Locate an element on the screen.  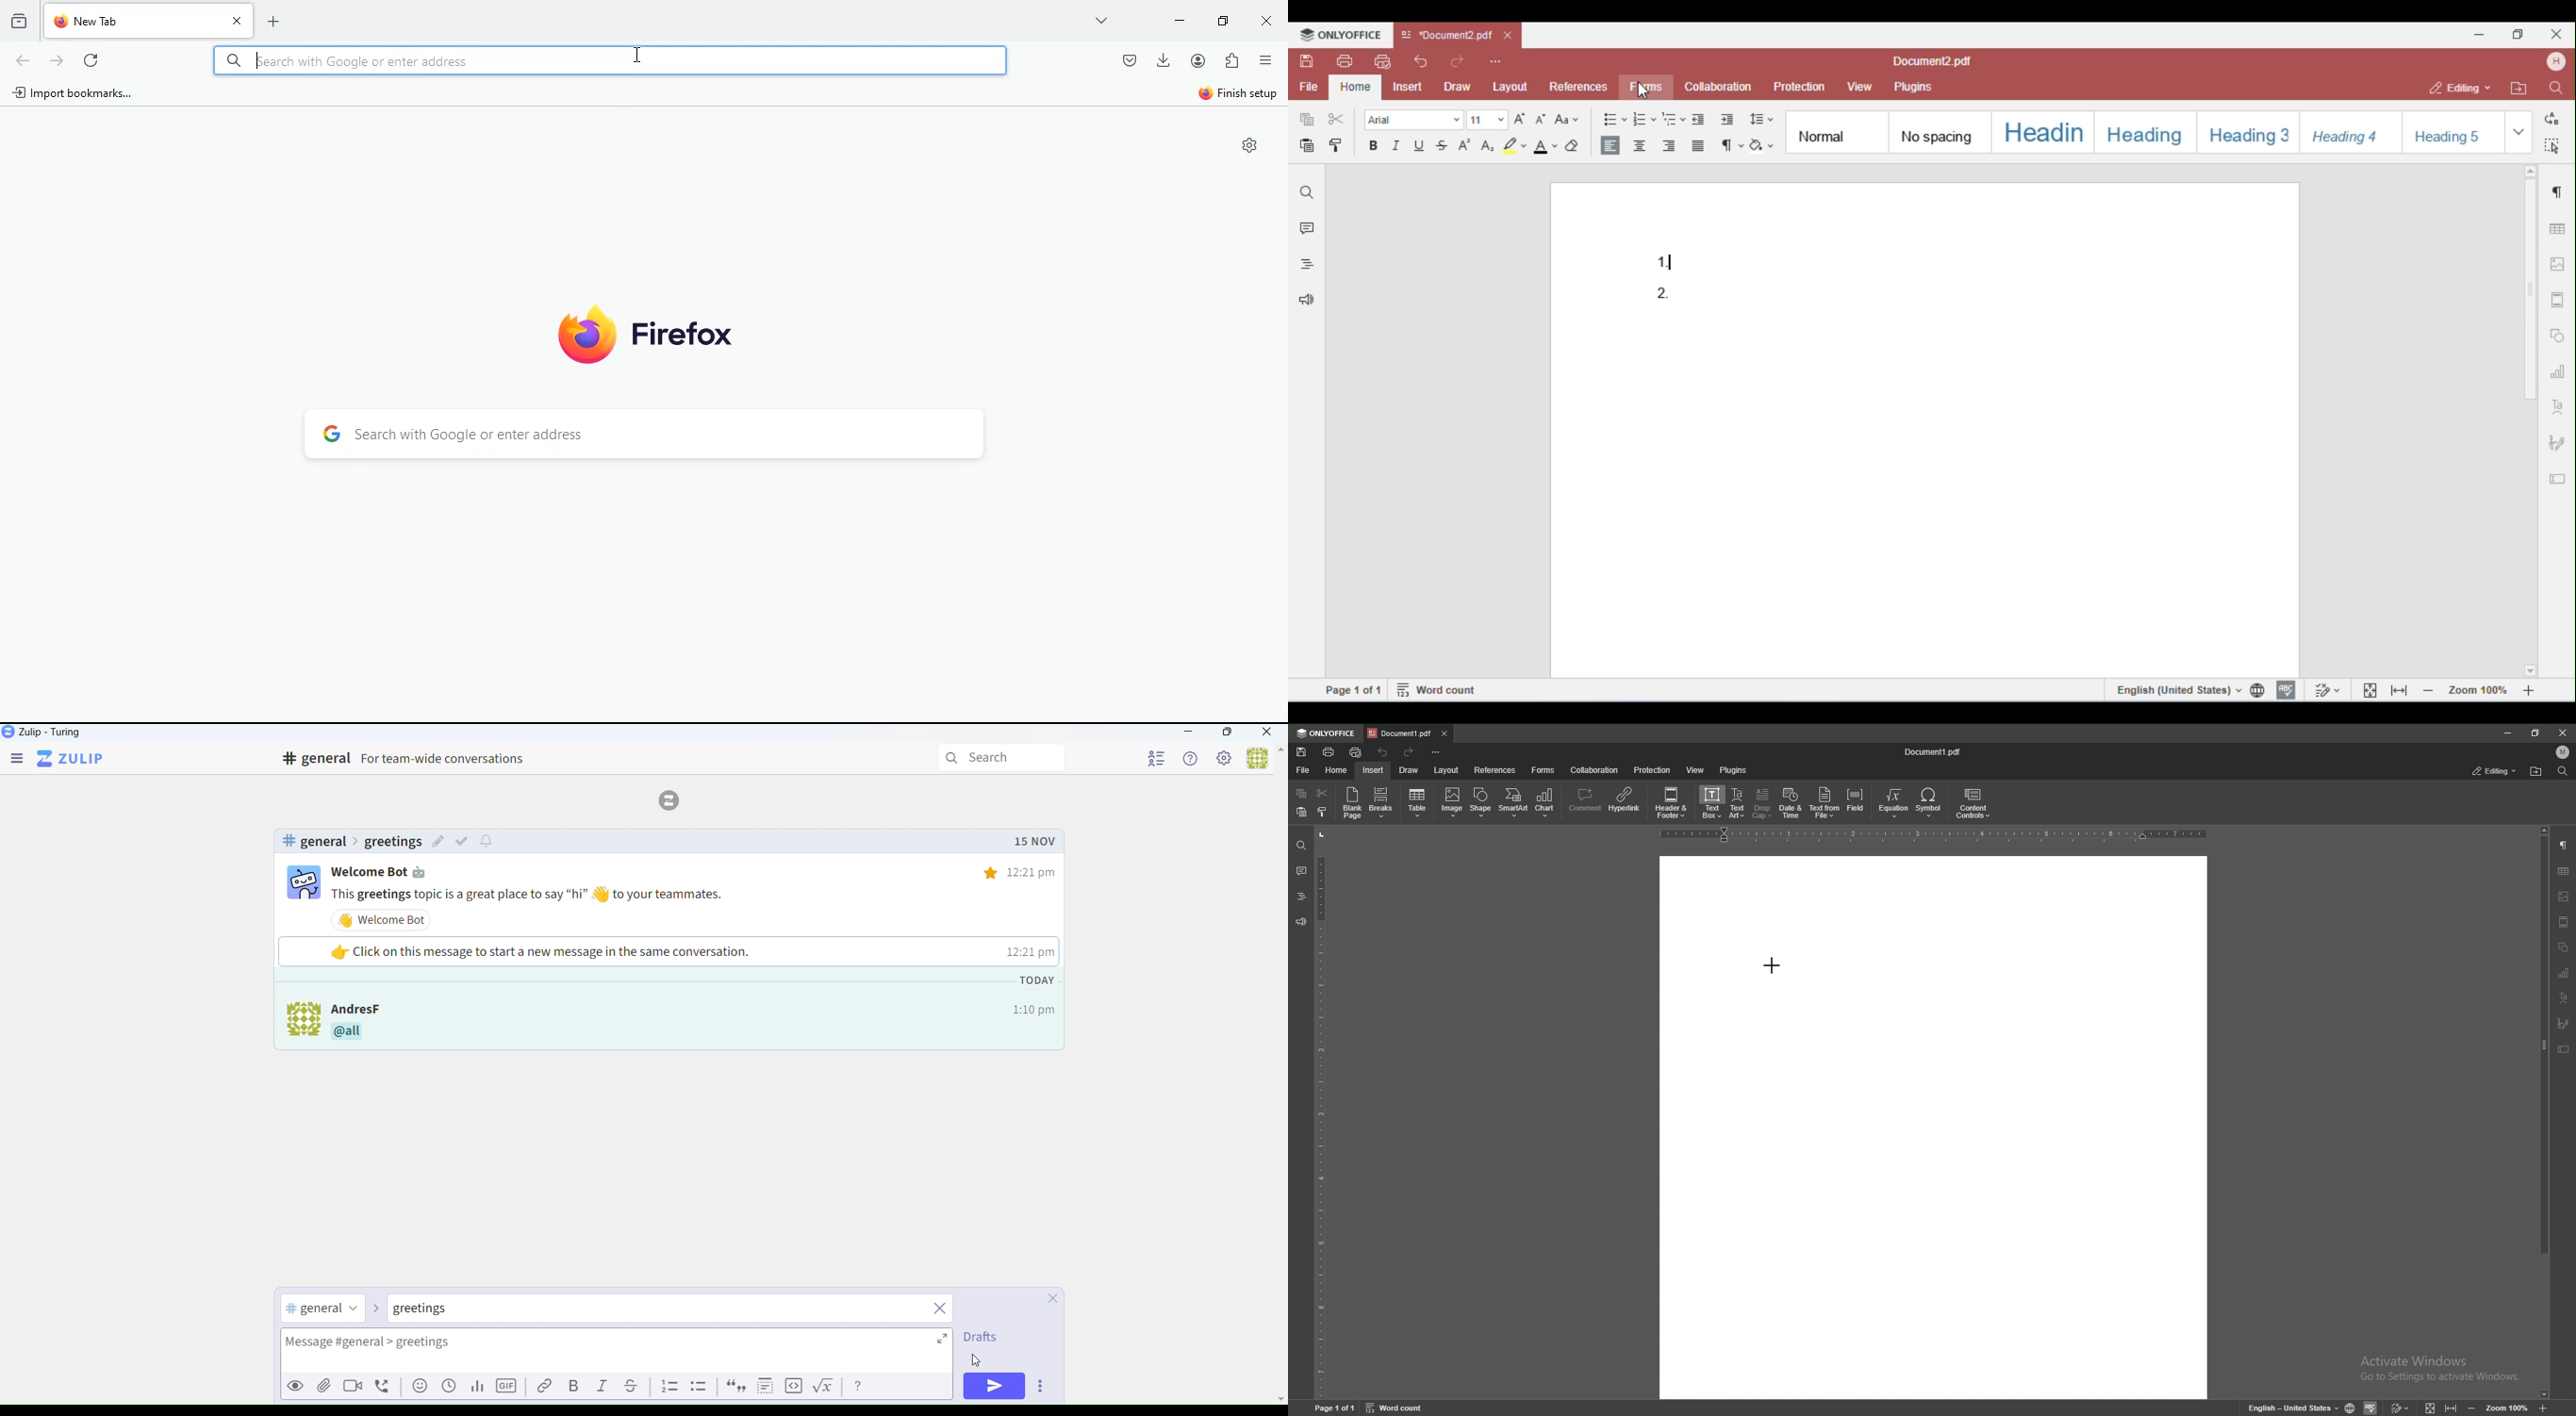
Channel is located at coordinates (324, 1310).